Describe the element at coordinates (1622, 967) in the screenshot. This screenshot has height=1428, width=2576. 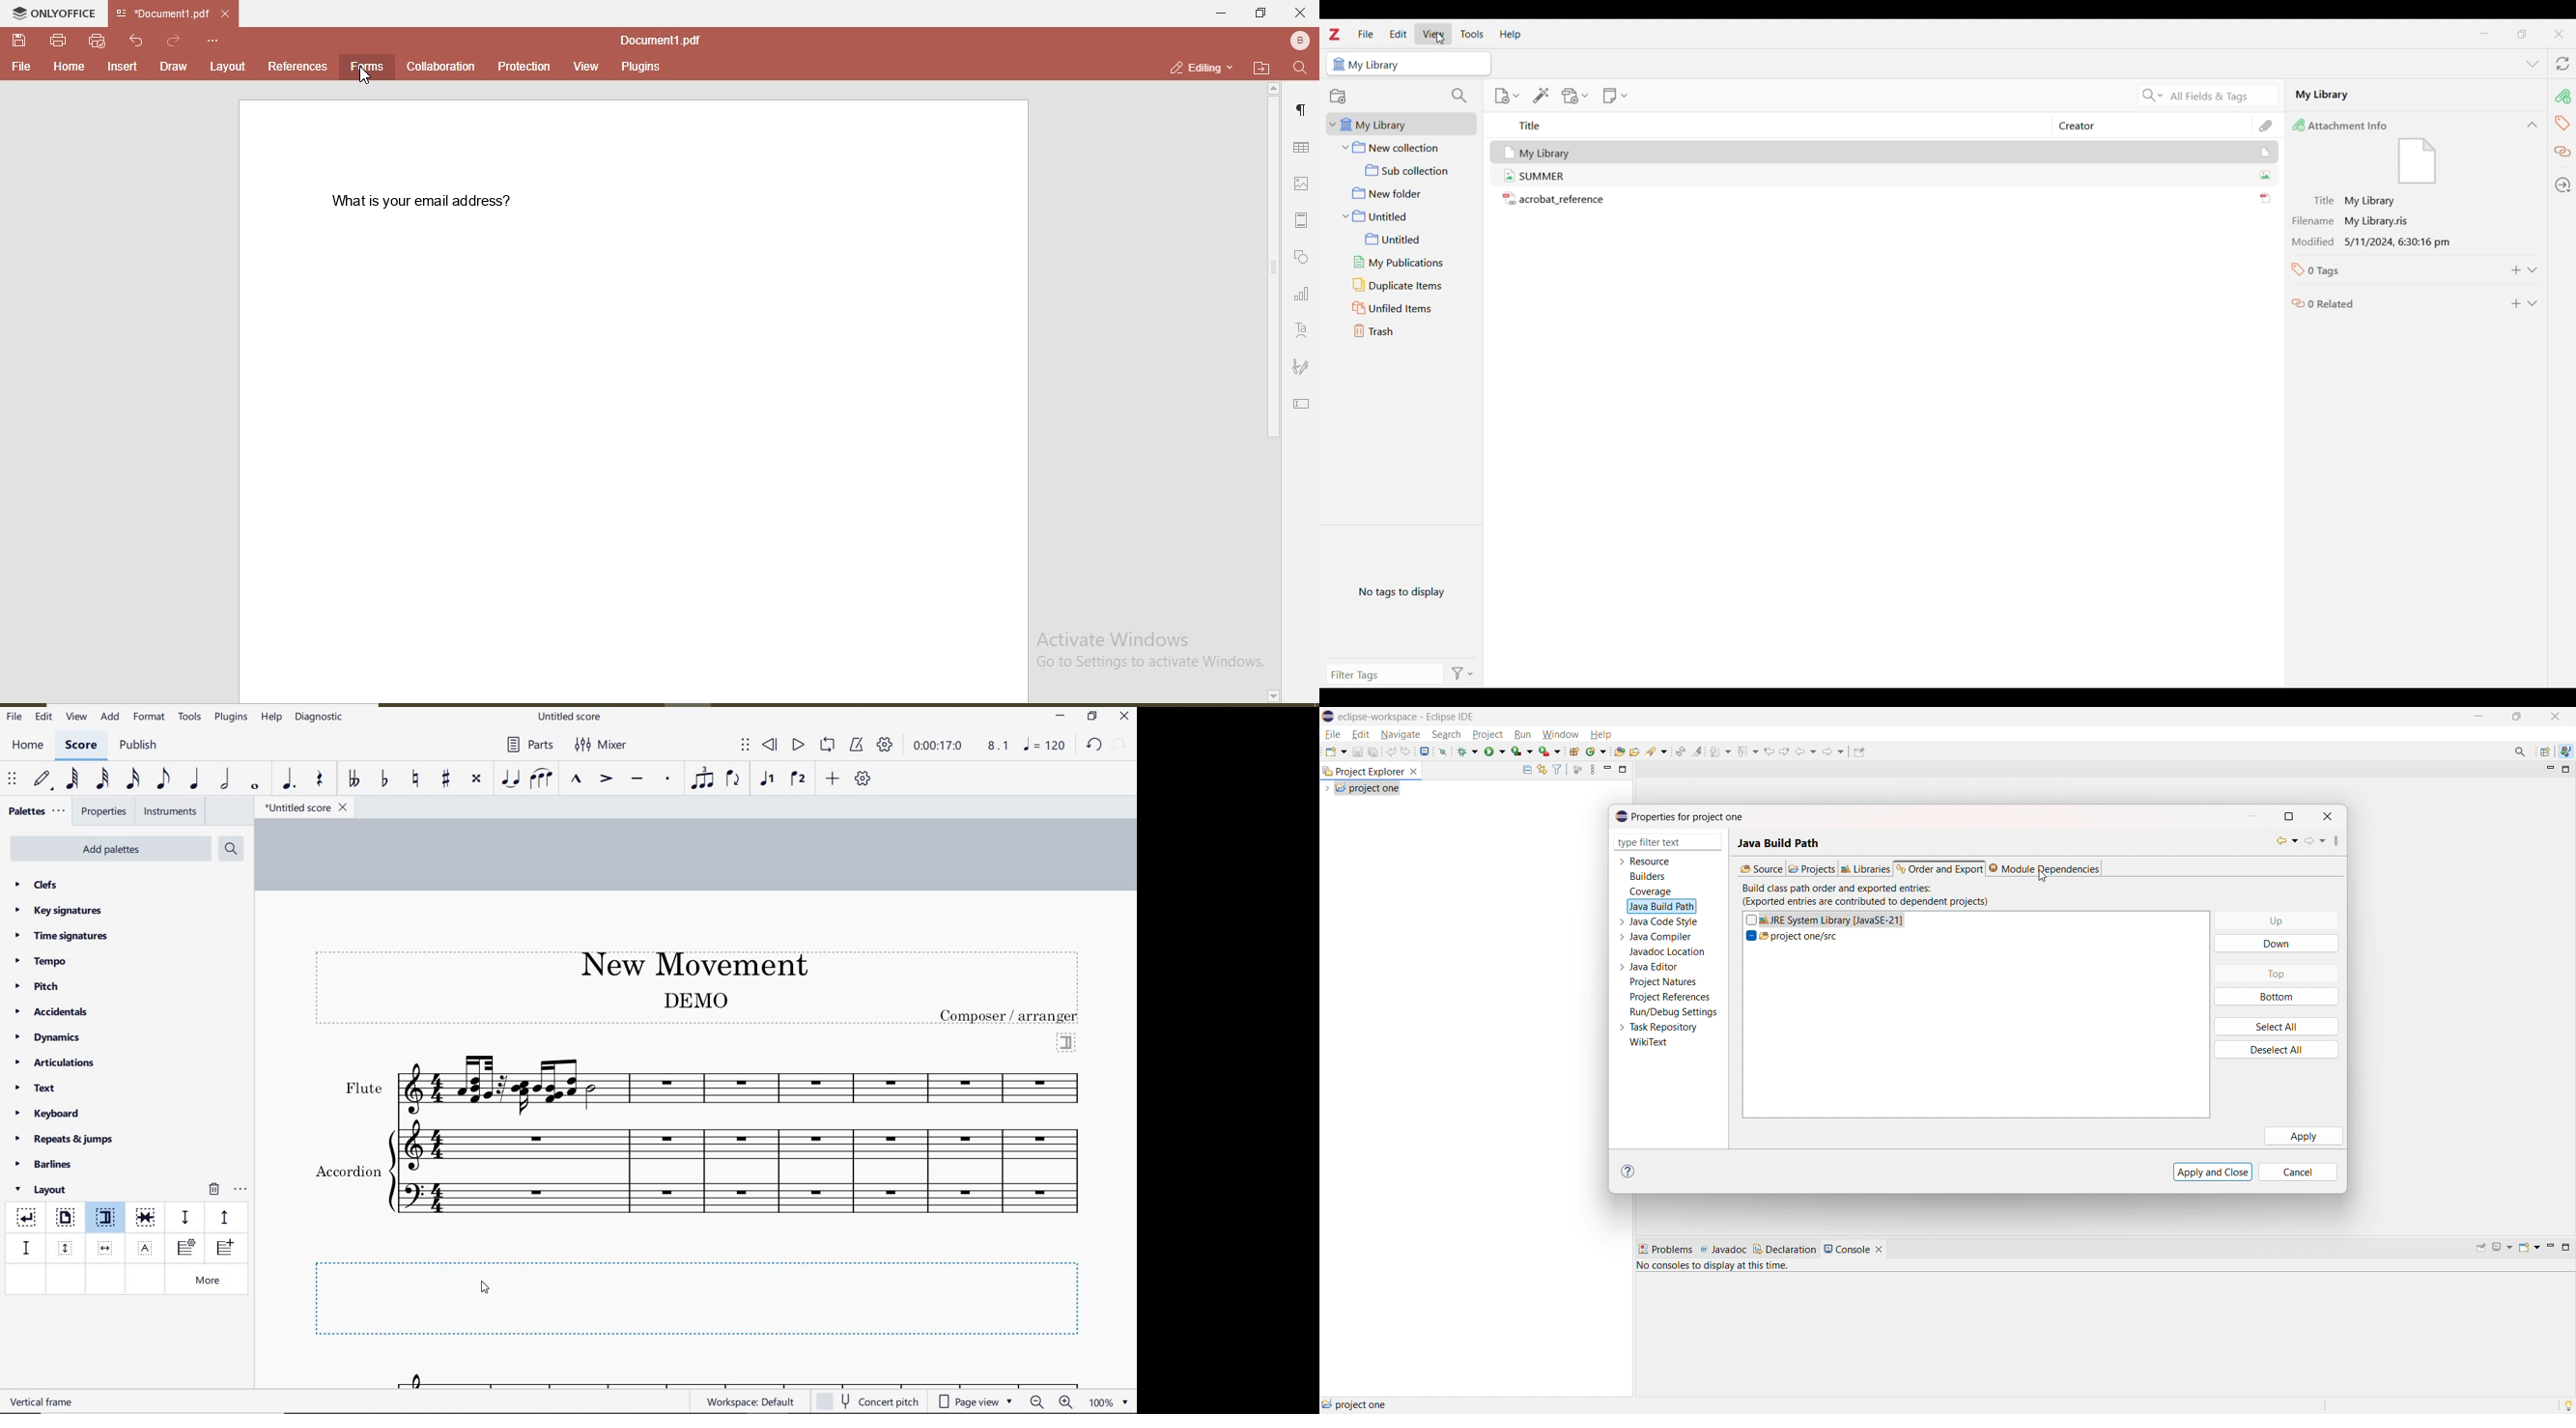
I see `expand java editor` at that location.